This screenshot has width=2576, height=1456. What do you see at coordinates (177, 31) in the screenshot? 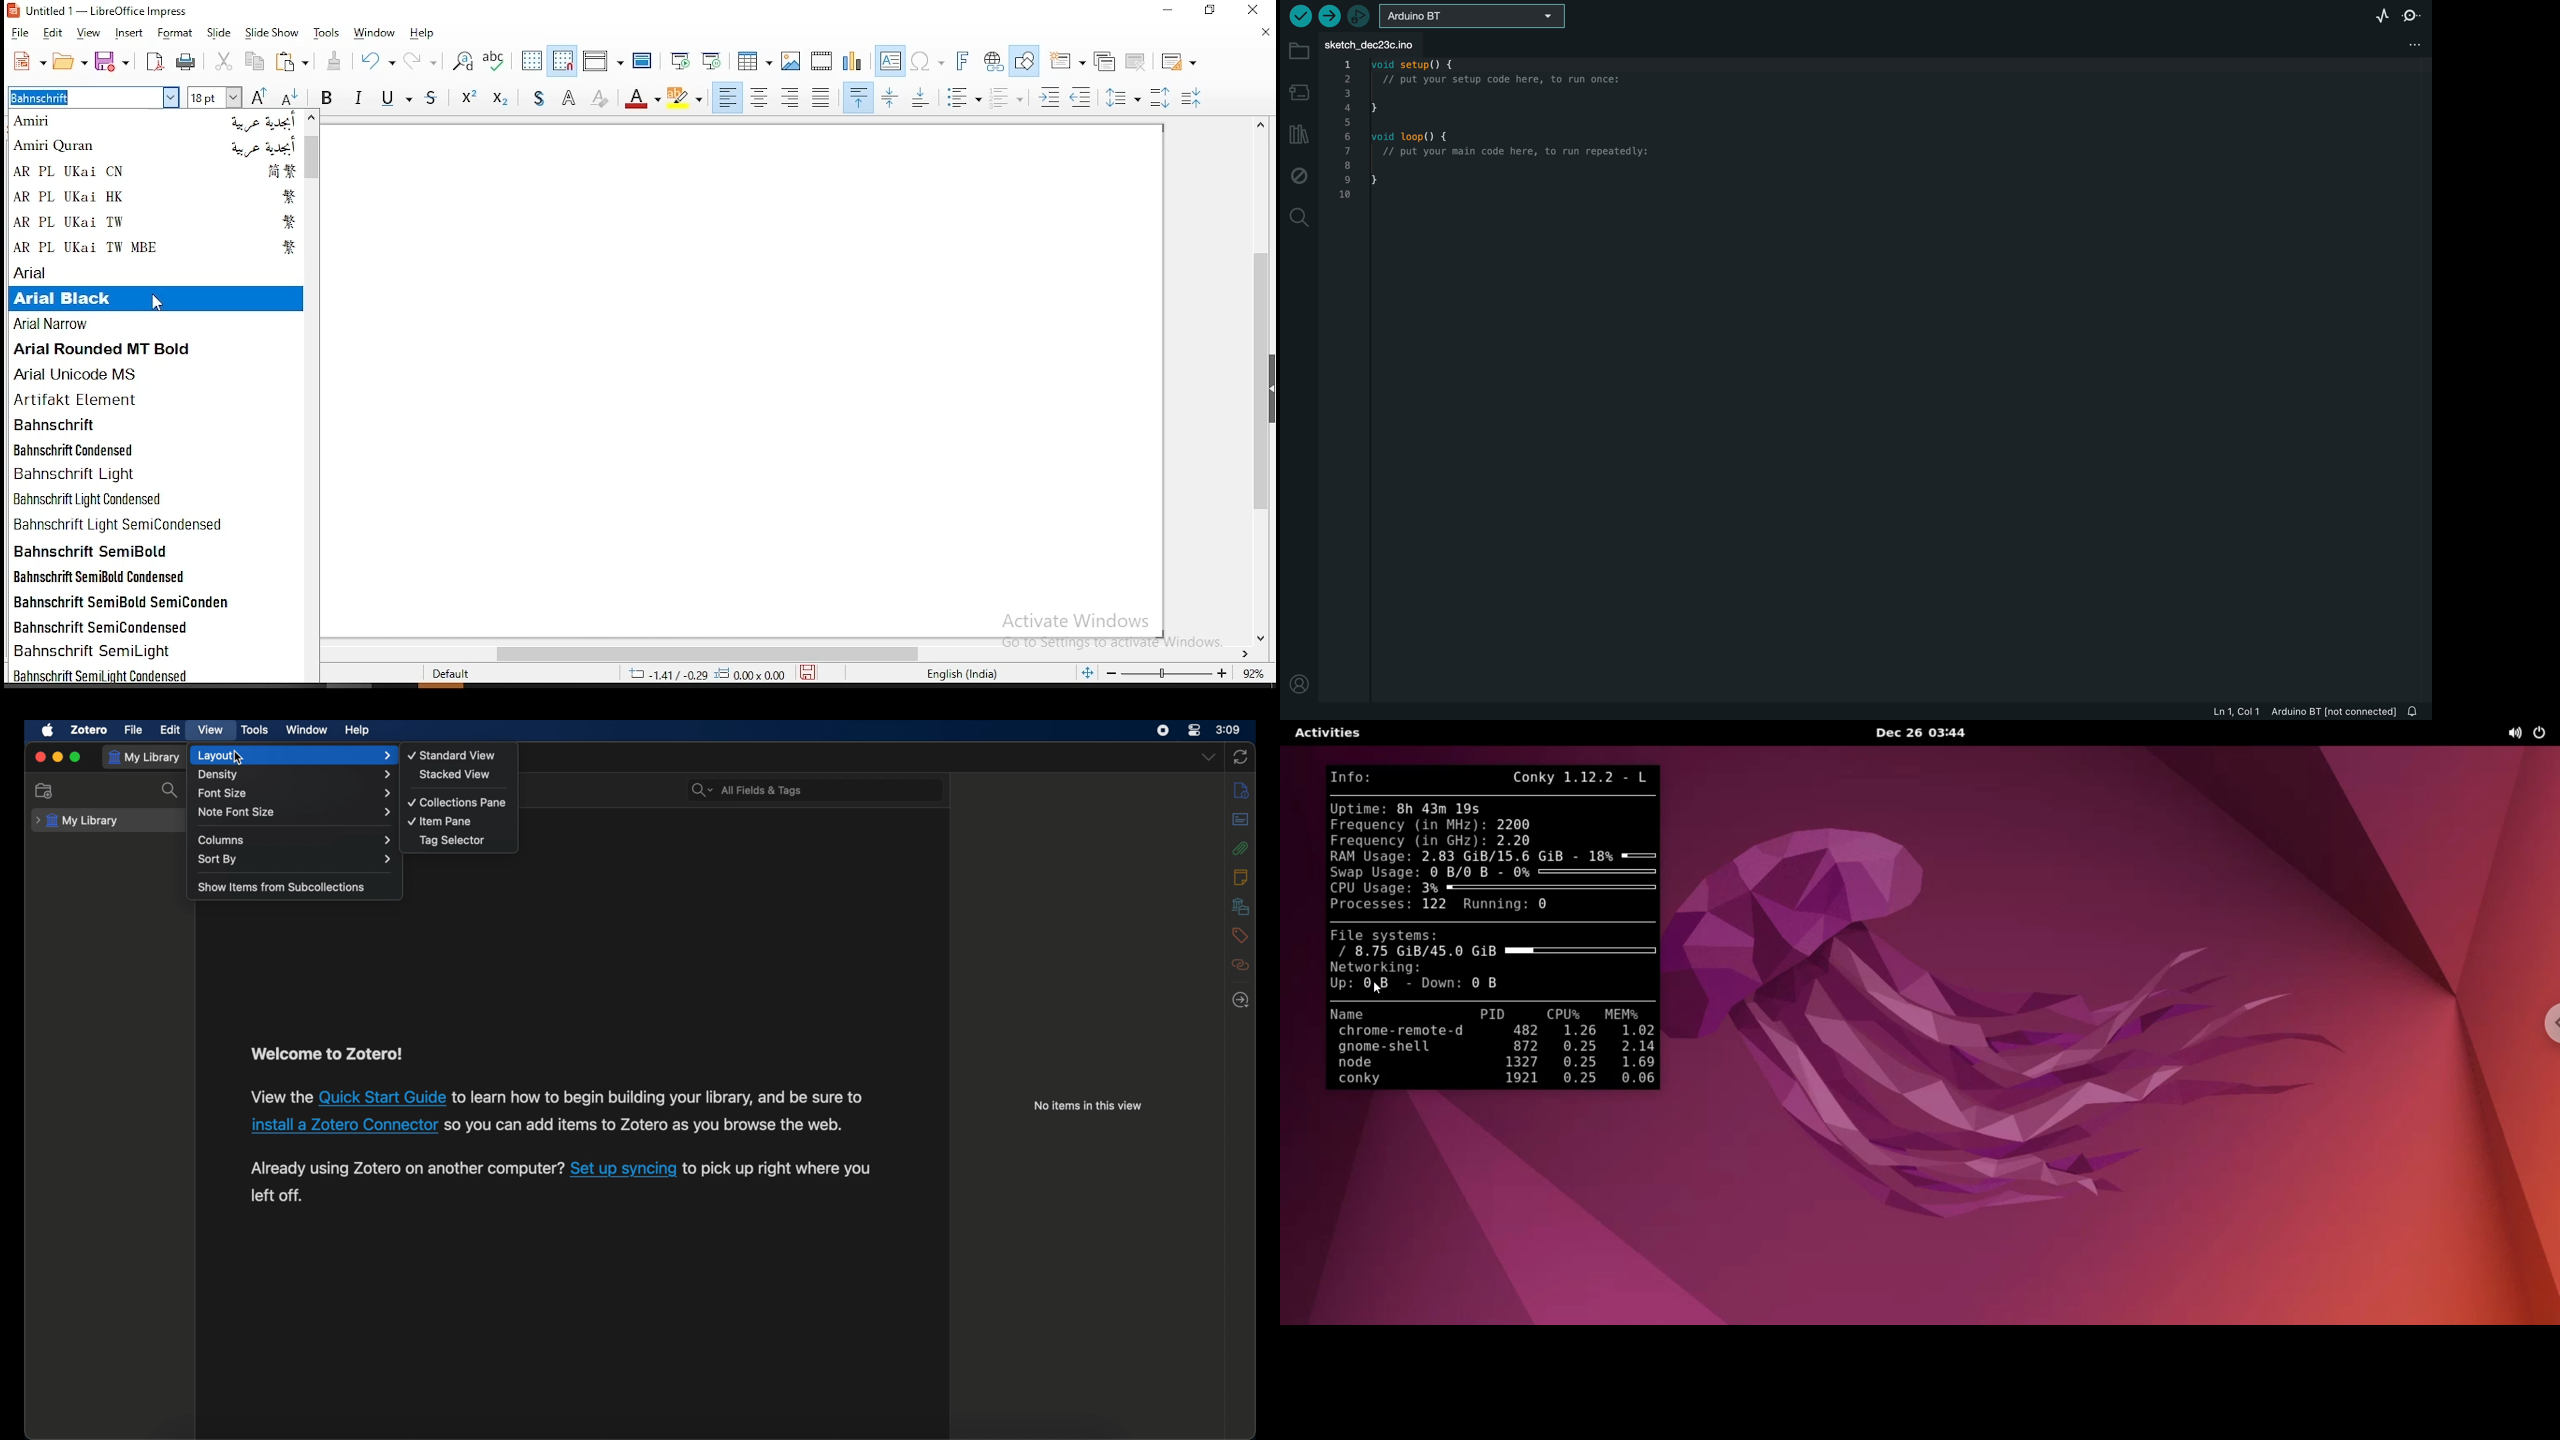
I see `format` at bounding box center [177, 31].